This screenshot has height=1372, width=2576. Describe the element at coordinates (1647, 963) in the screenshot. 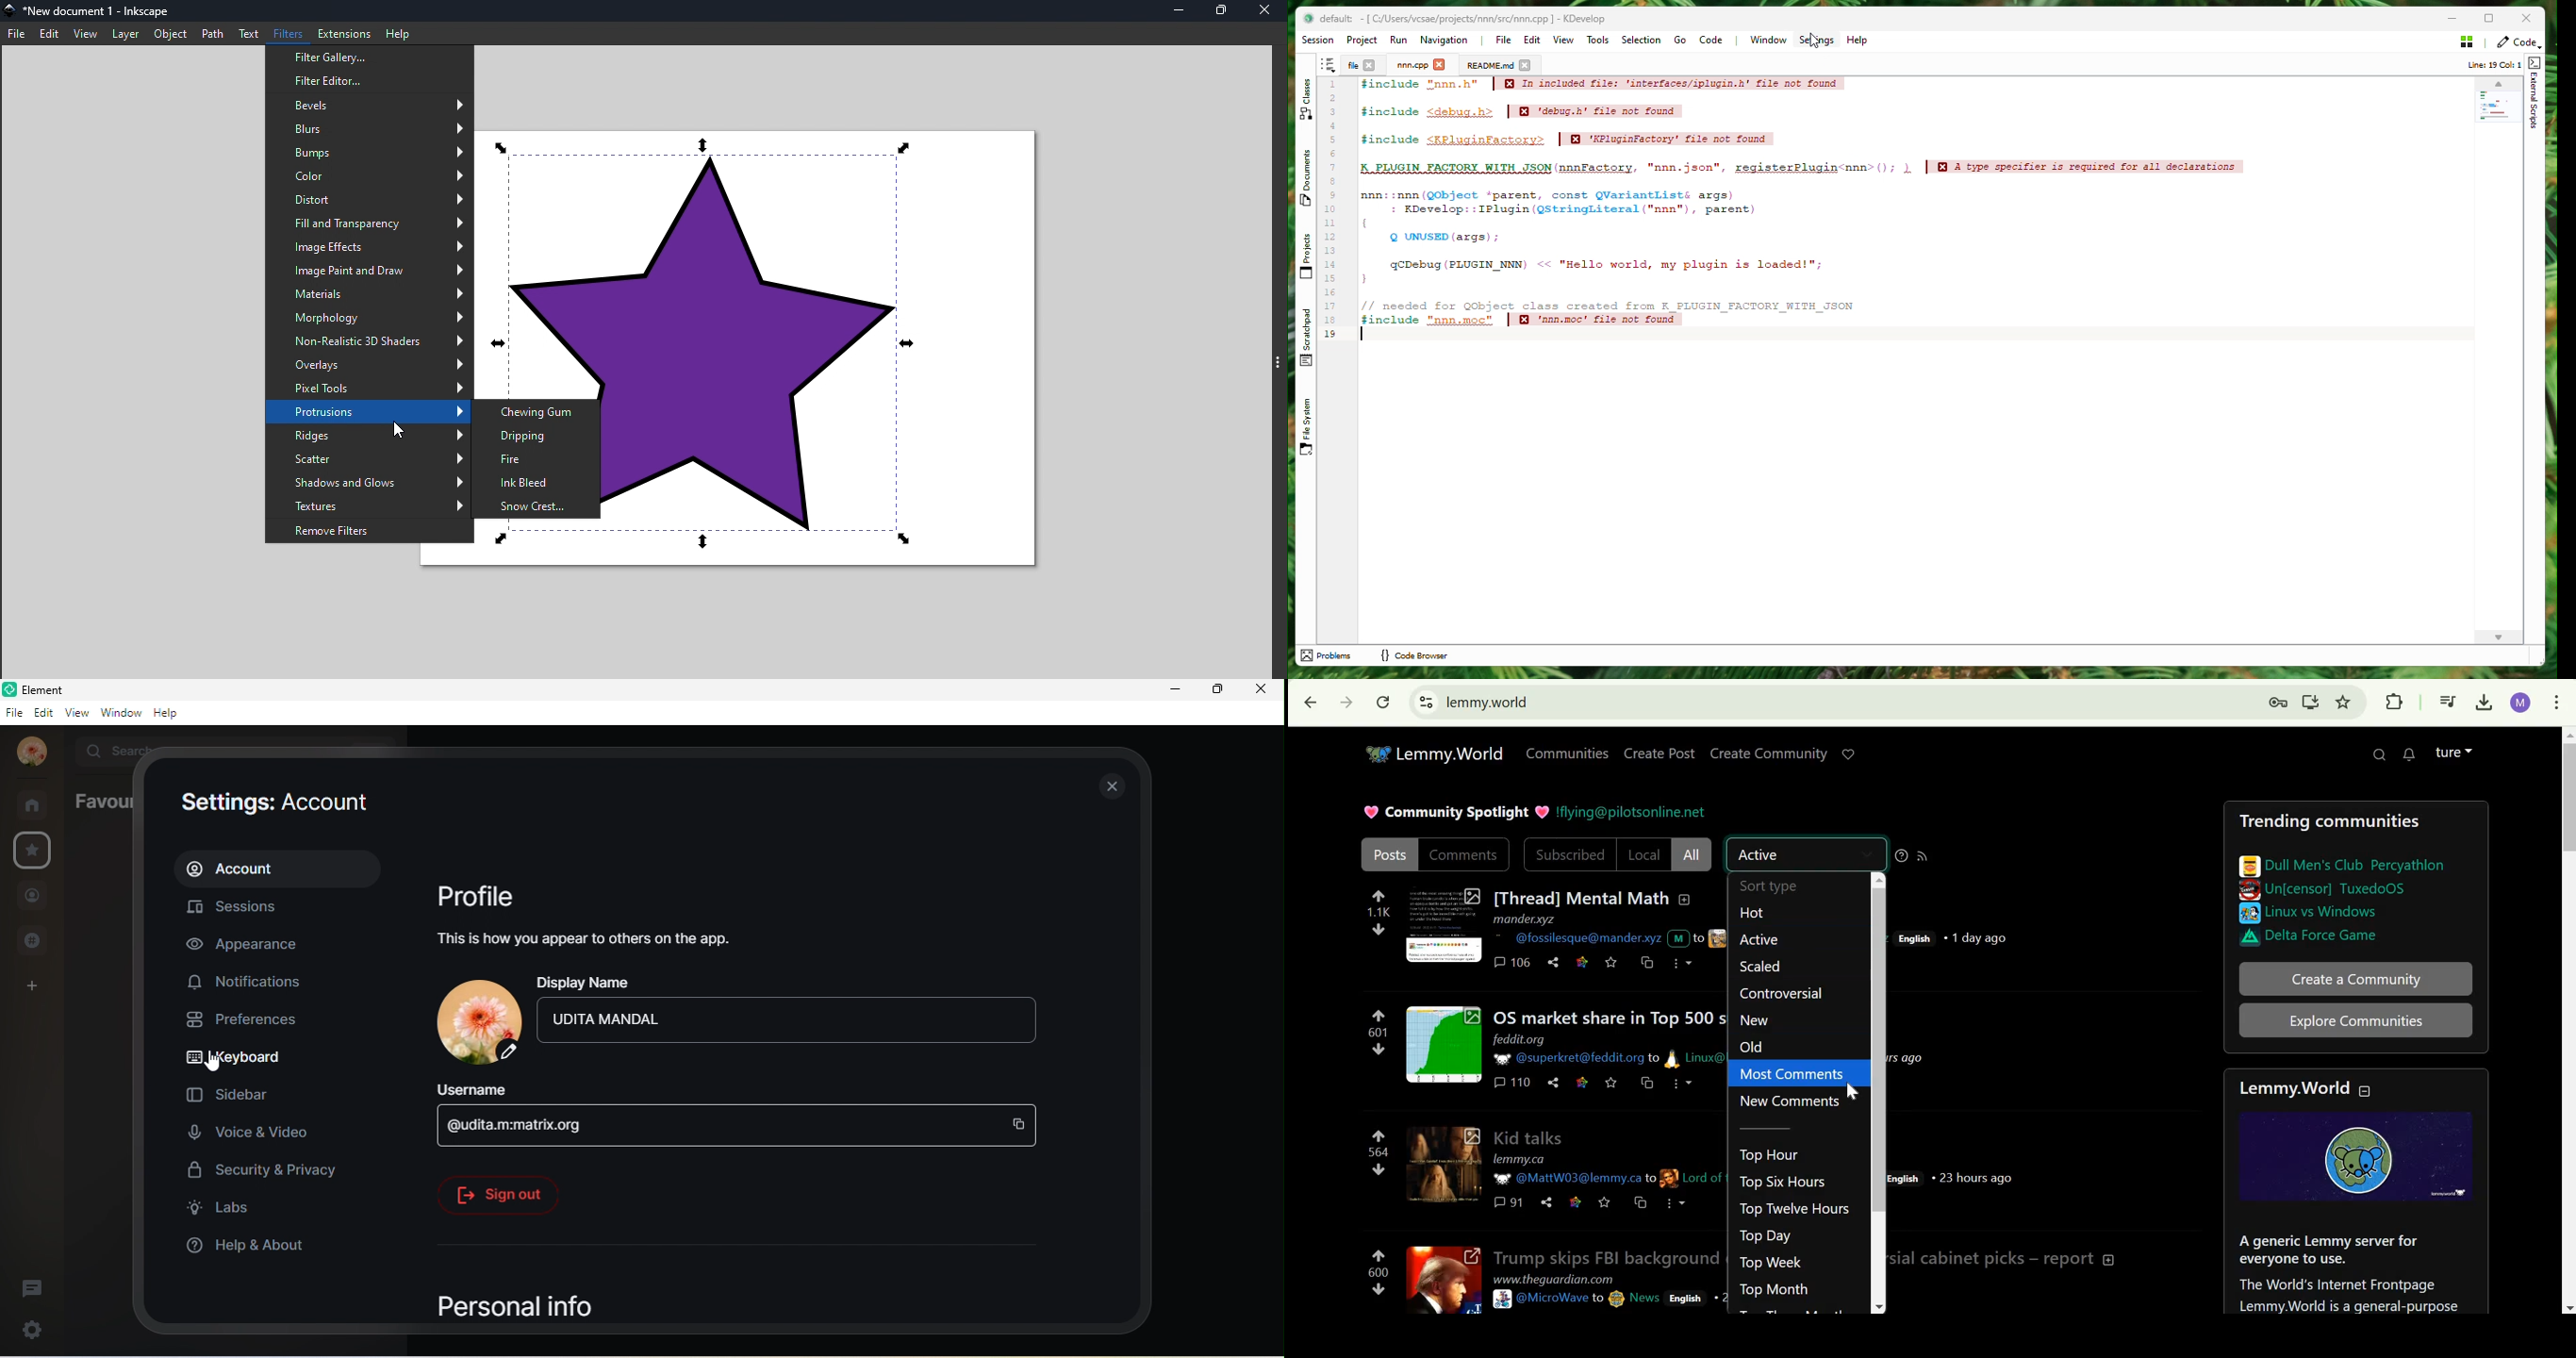

I see `cross-post` at that location.